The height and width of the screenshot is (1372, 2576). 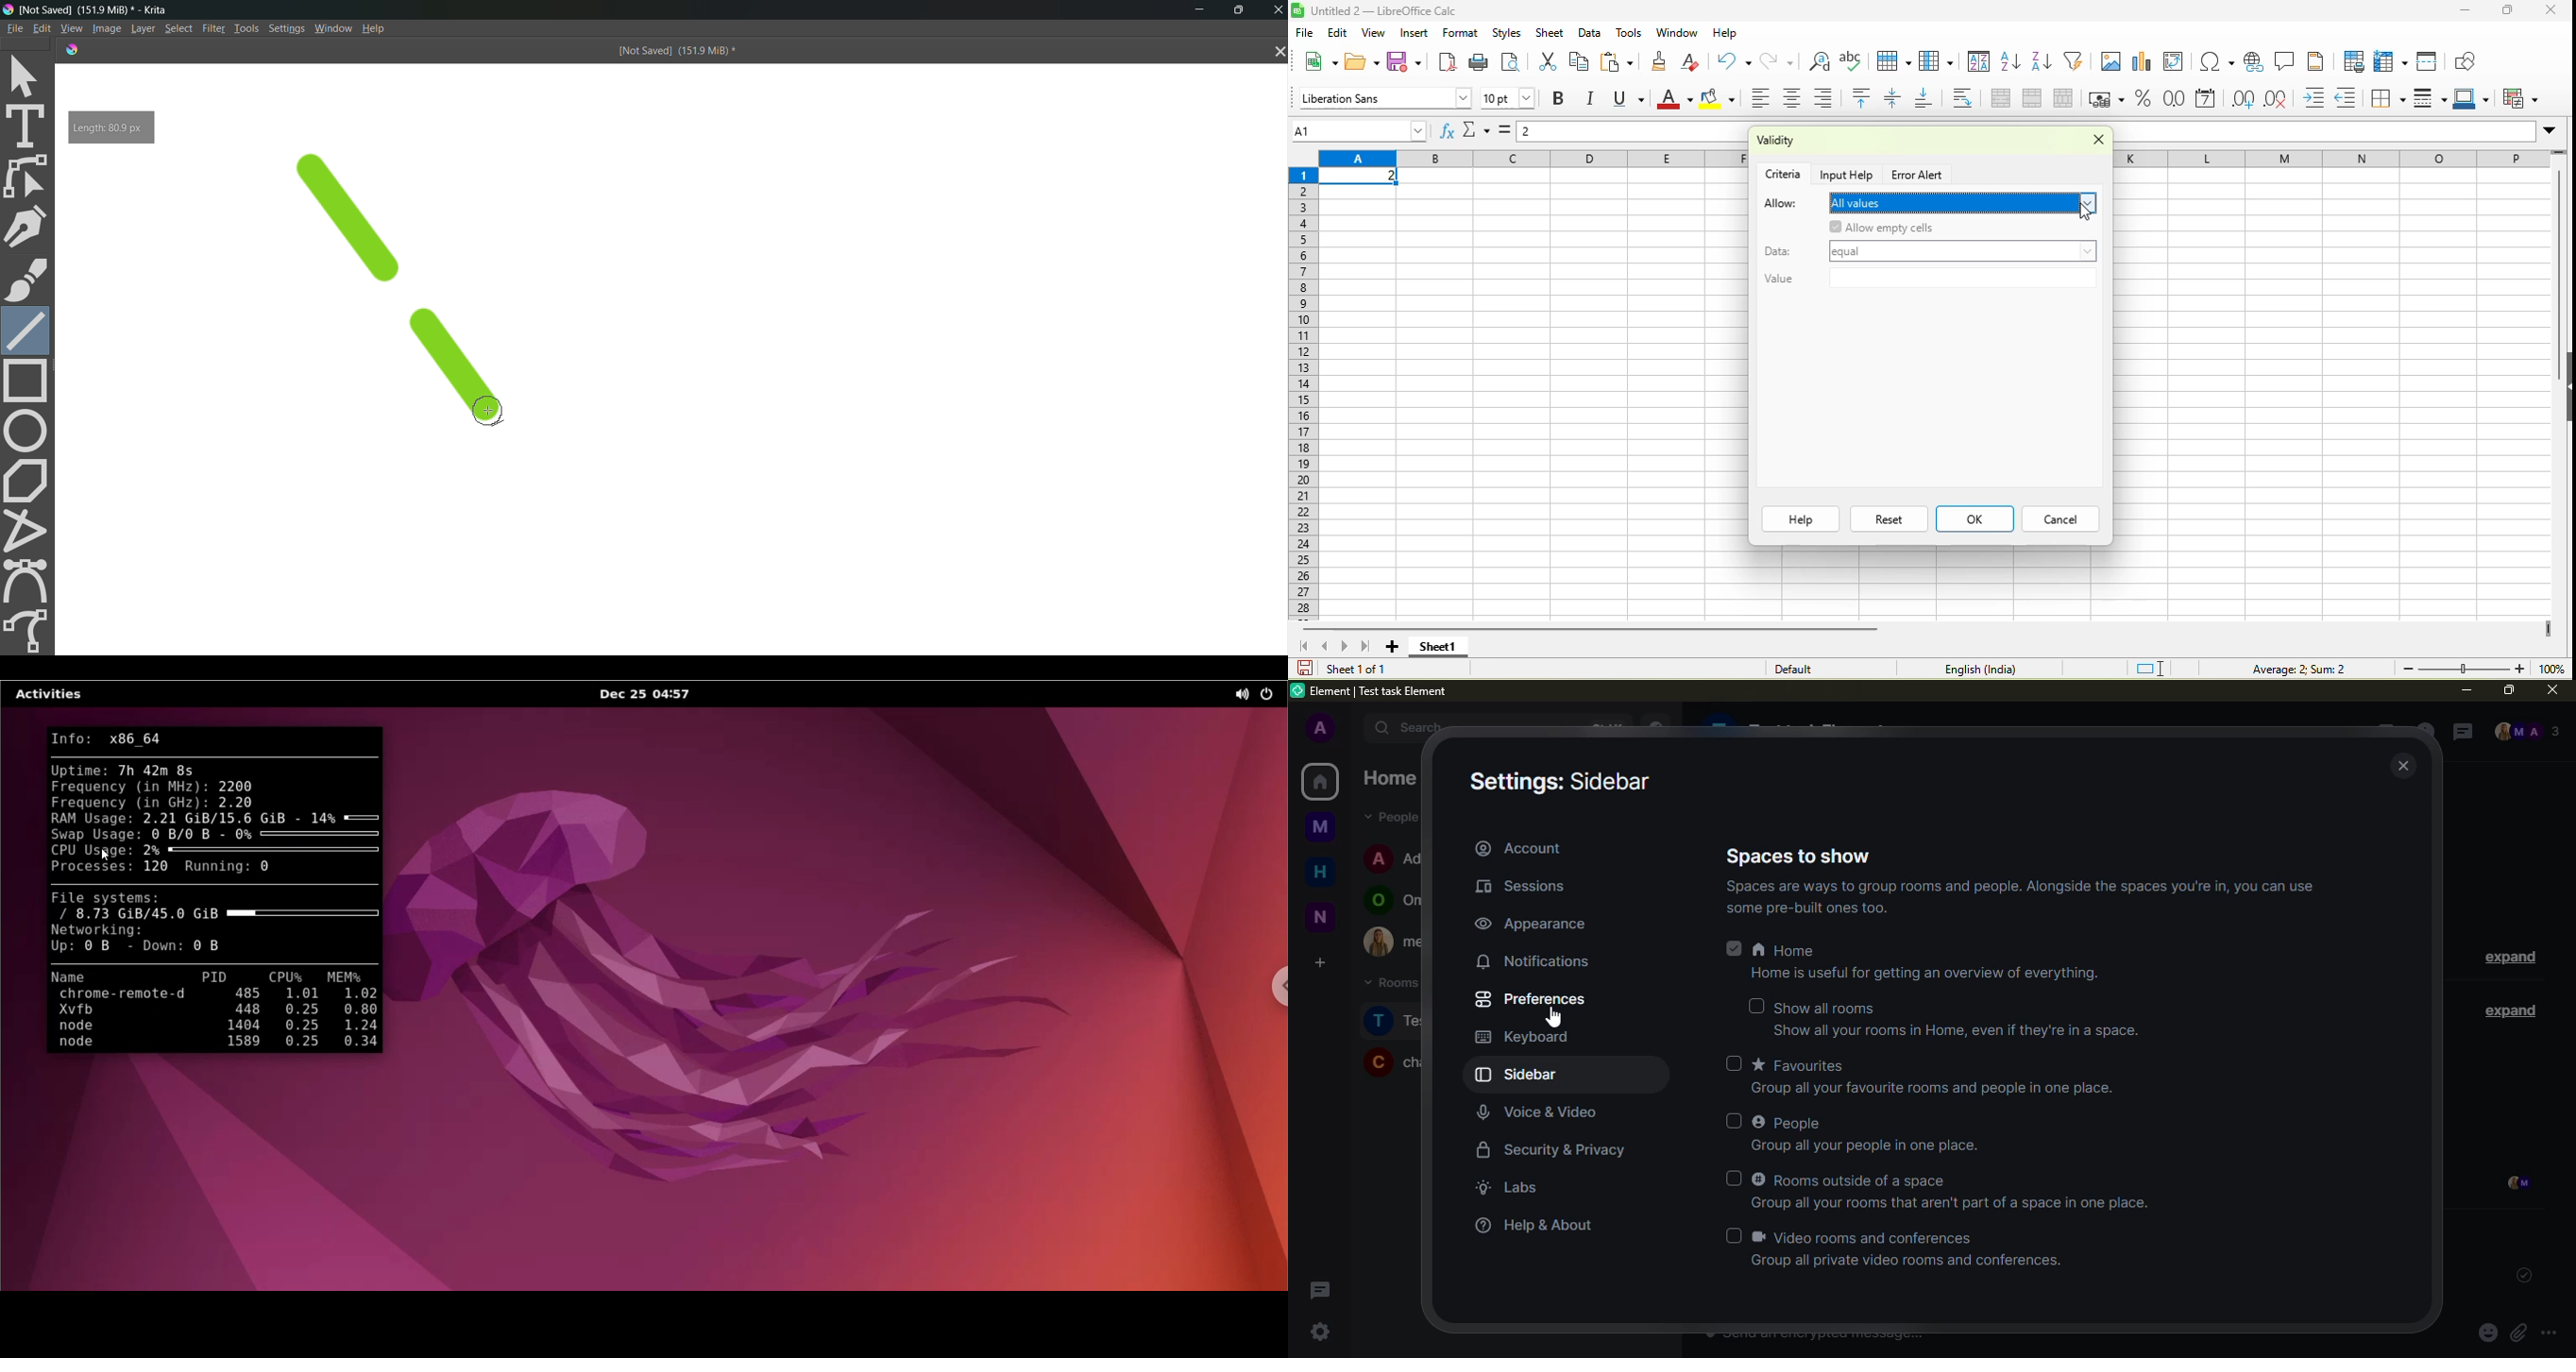 What do you see at coordinates (30, 580) in the screenshot?
I see `curve tool` at bounding box center [30, 580].